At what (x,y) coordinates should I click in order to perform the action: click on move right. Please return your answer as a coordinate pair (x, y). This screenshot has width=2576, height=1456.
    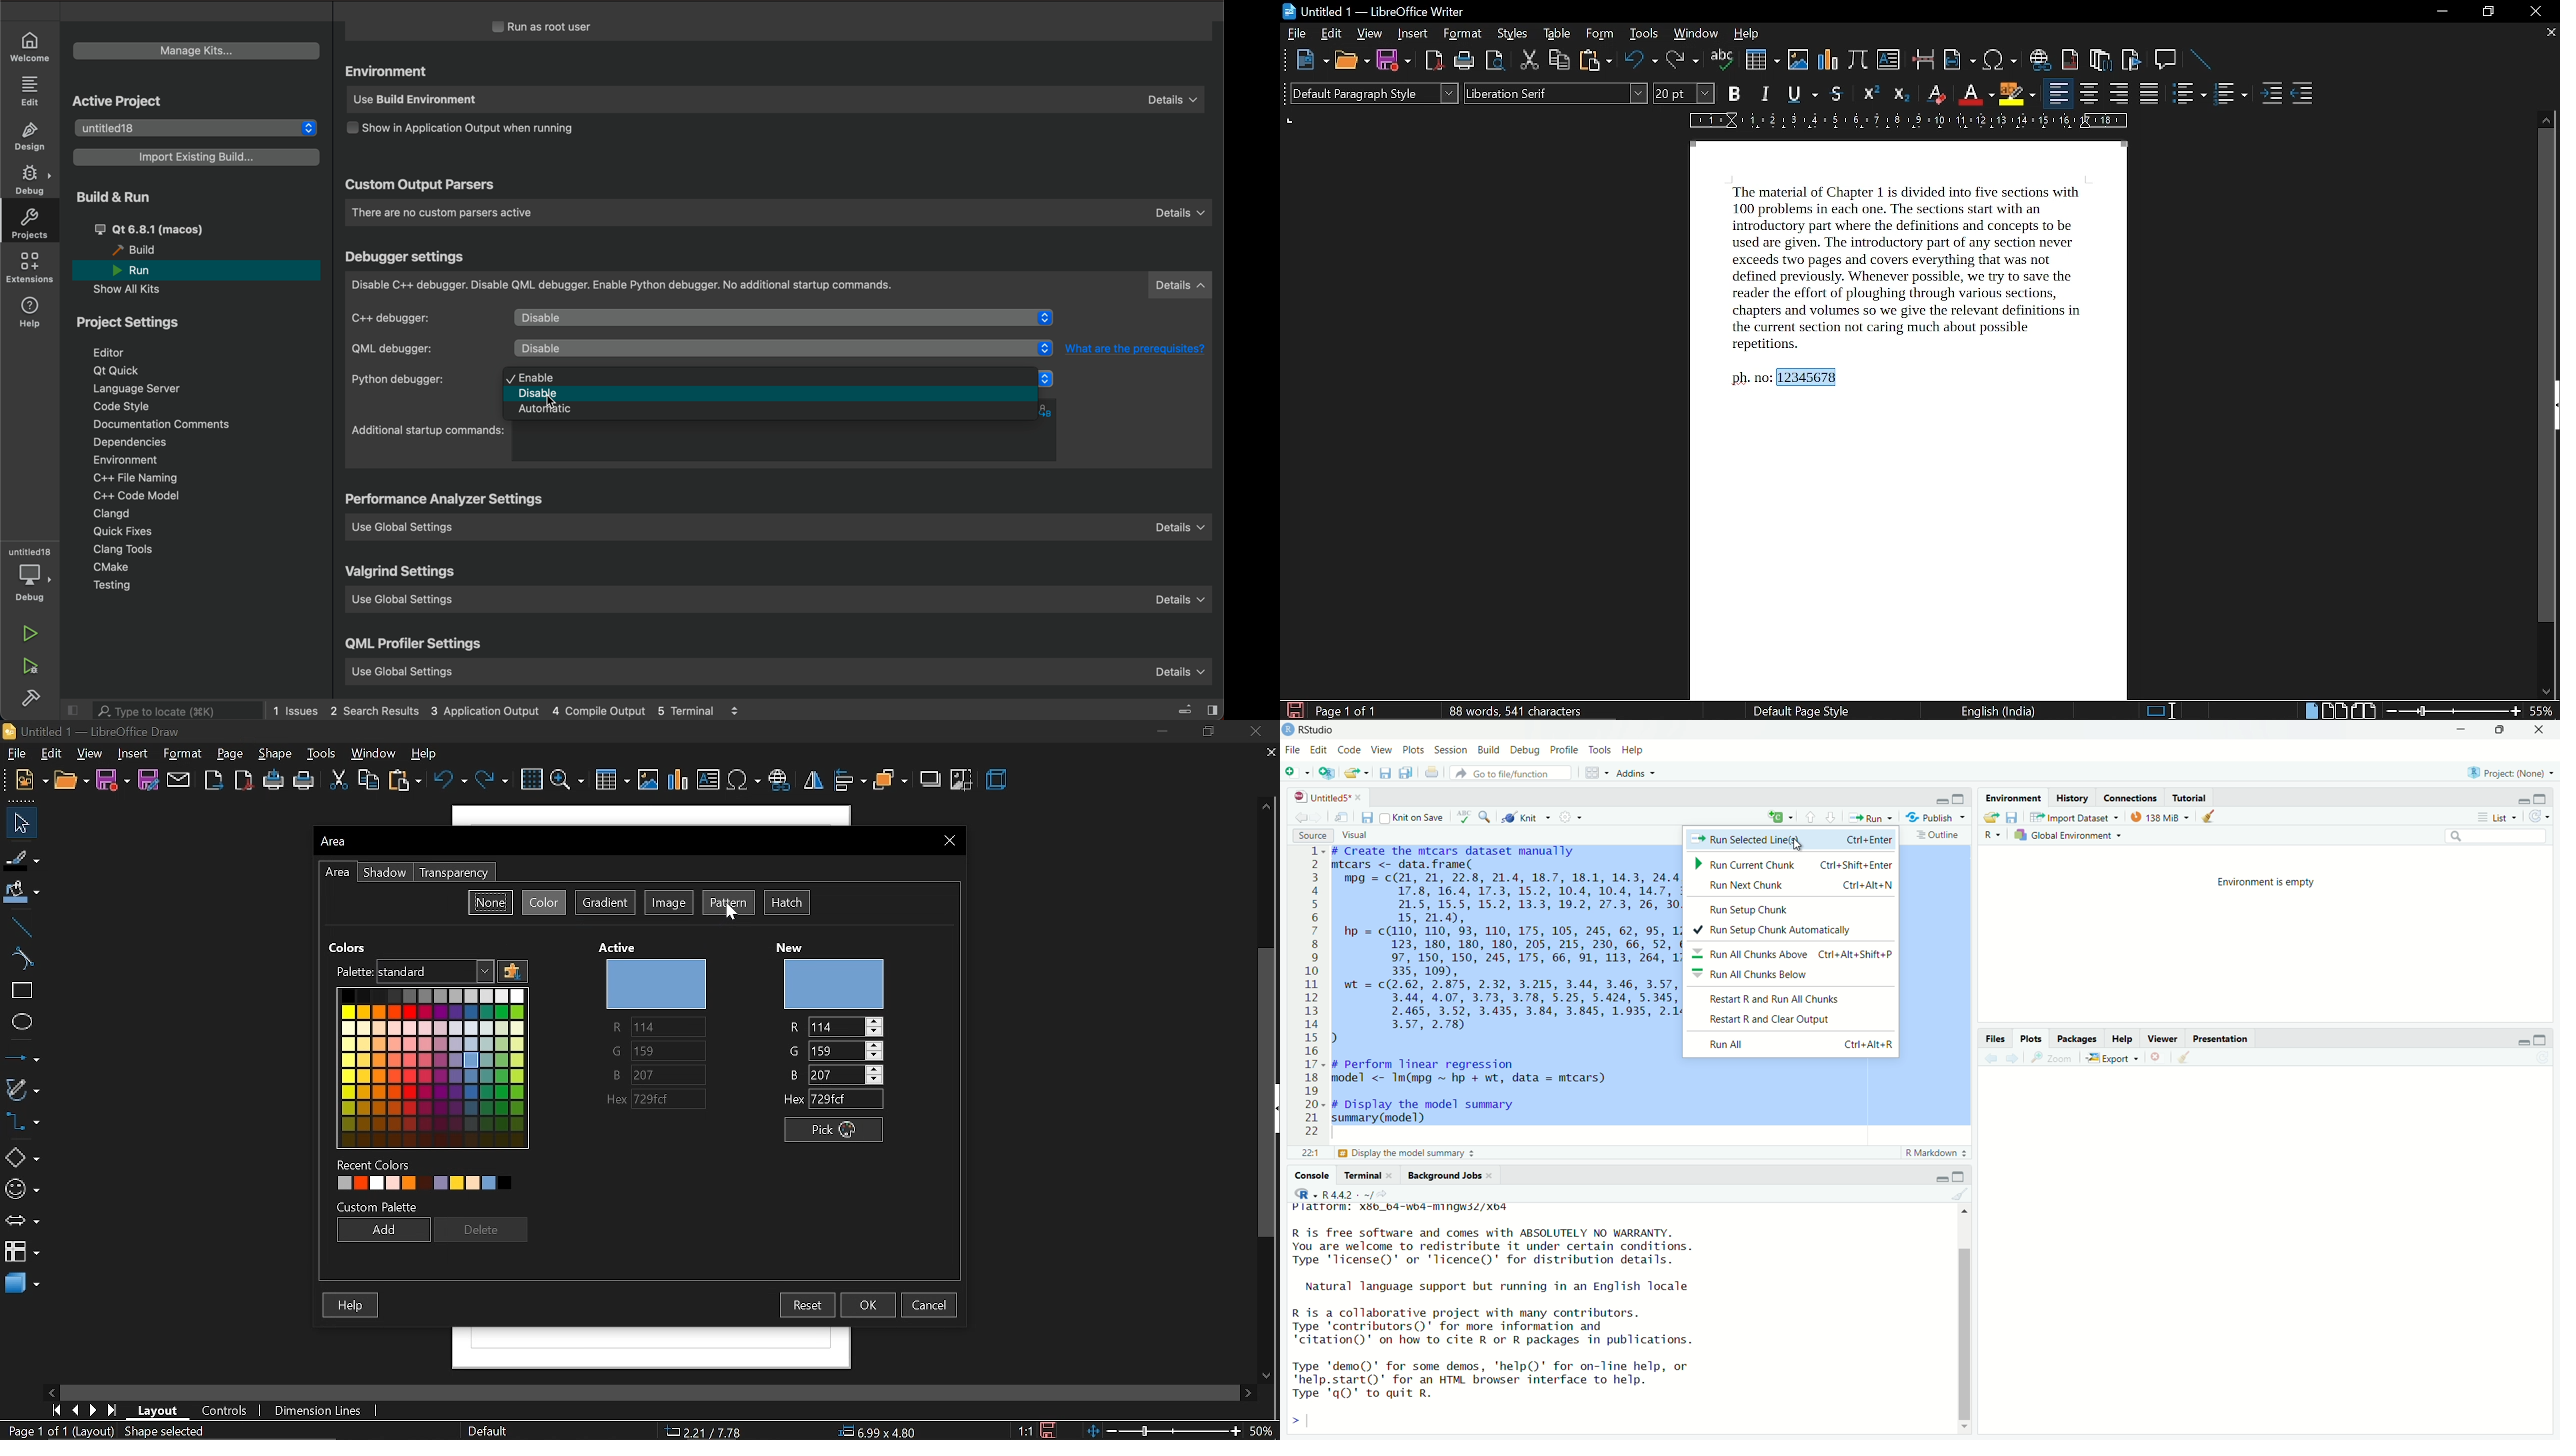
    Looking at the image, I should click on (1242, 1392).